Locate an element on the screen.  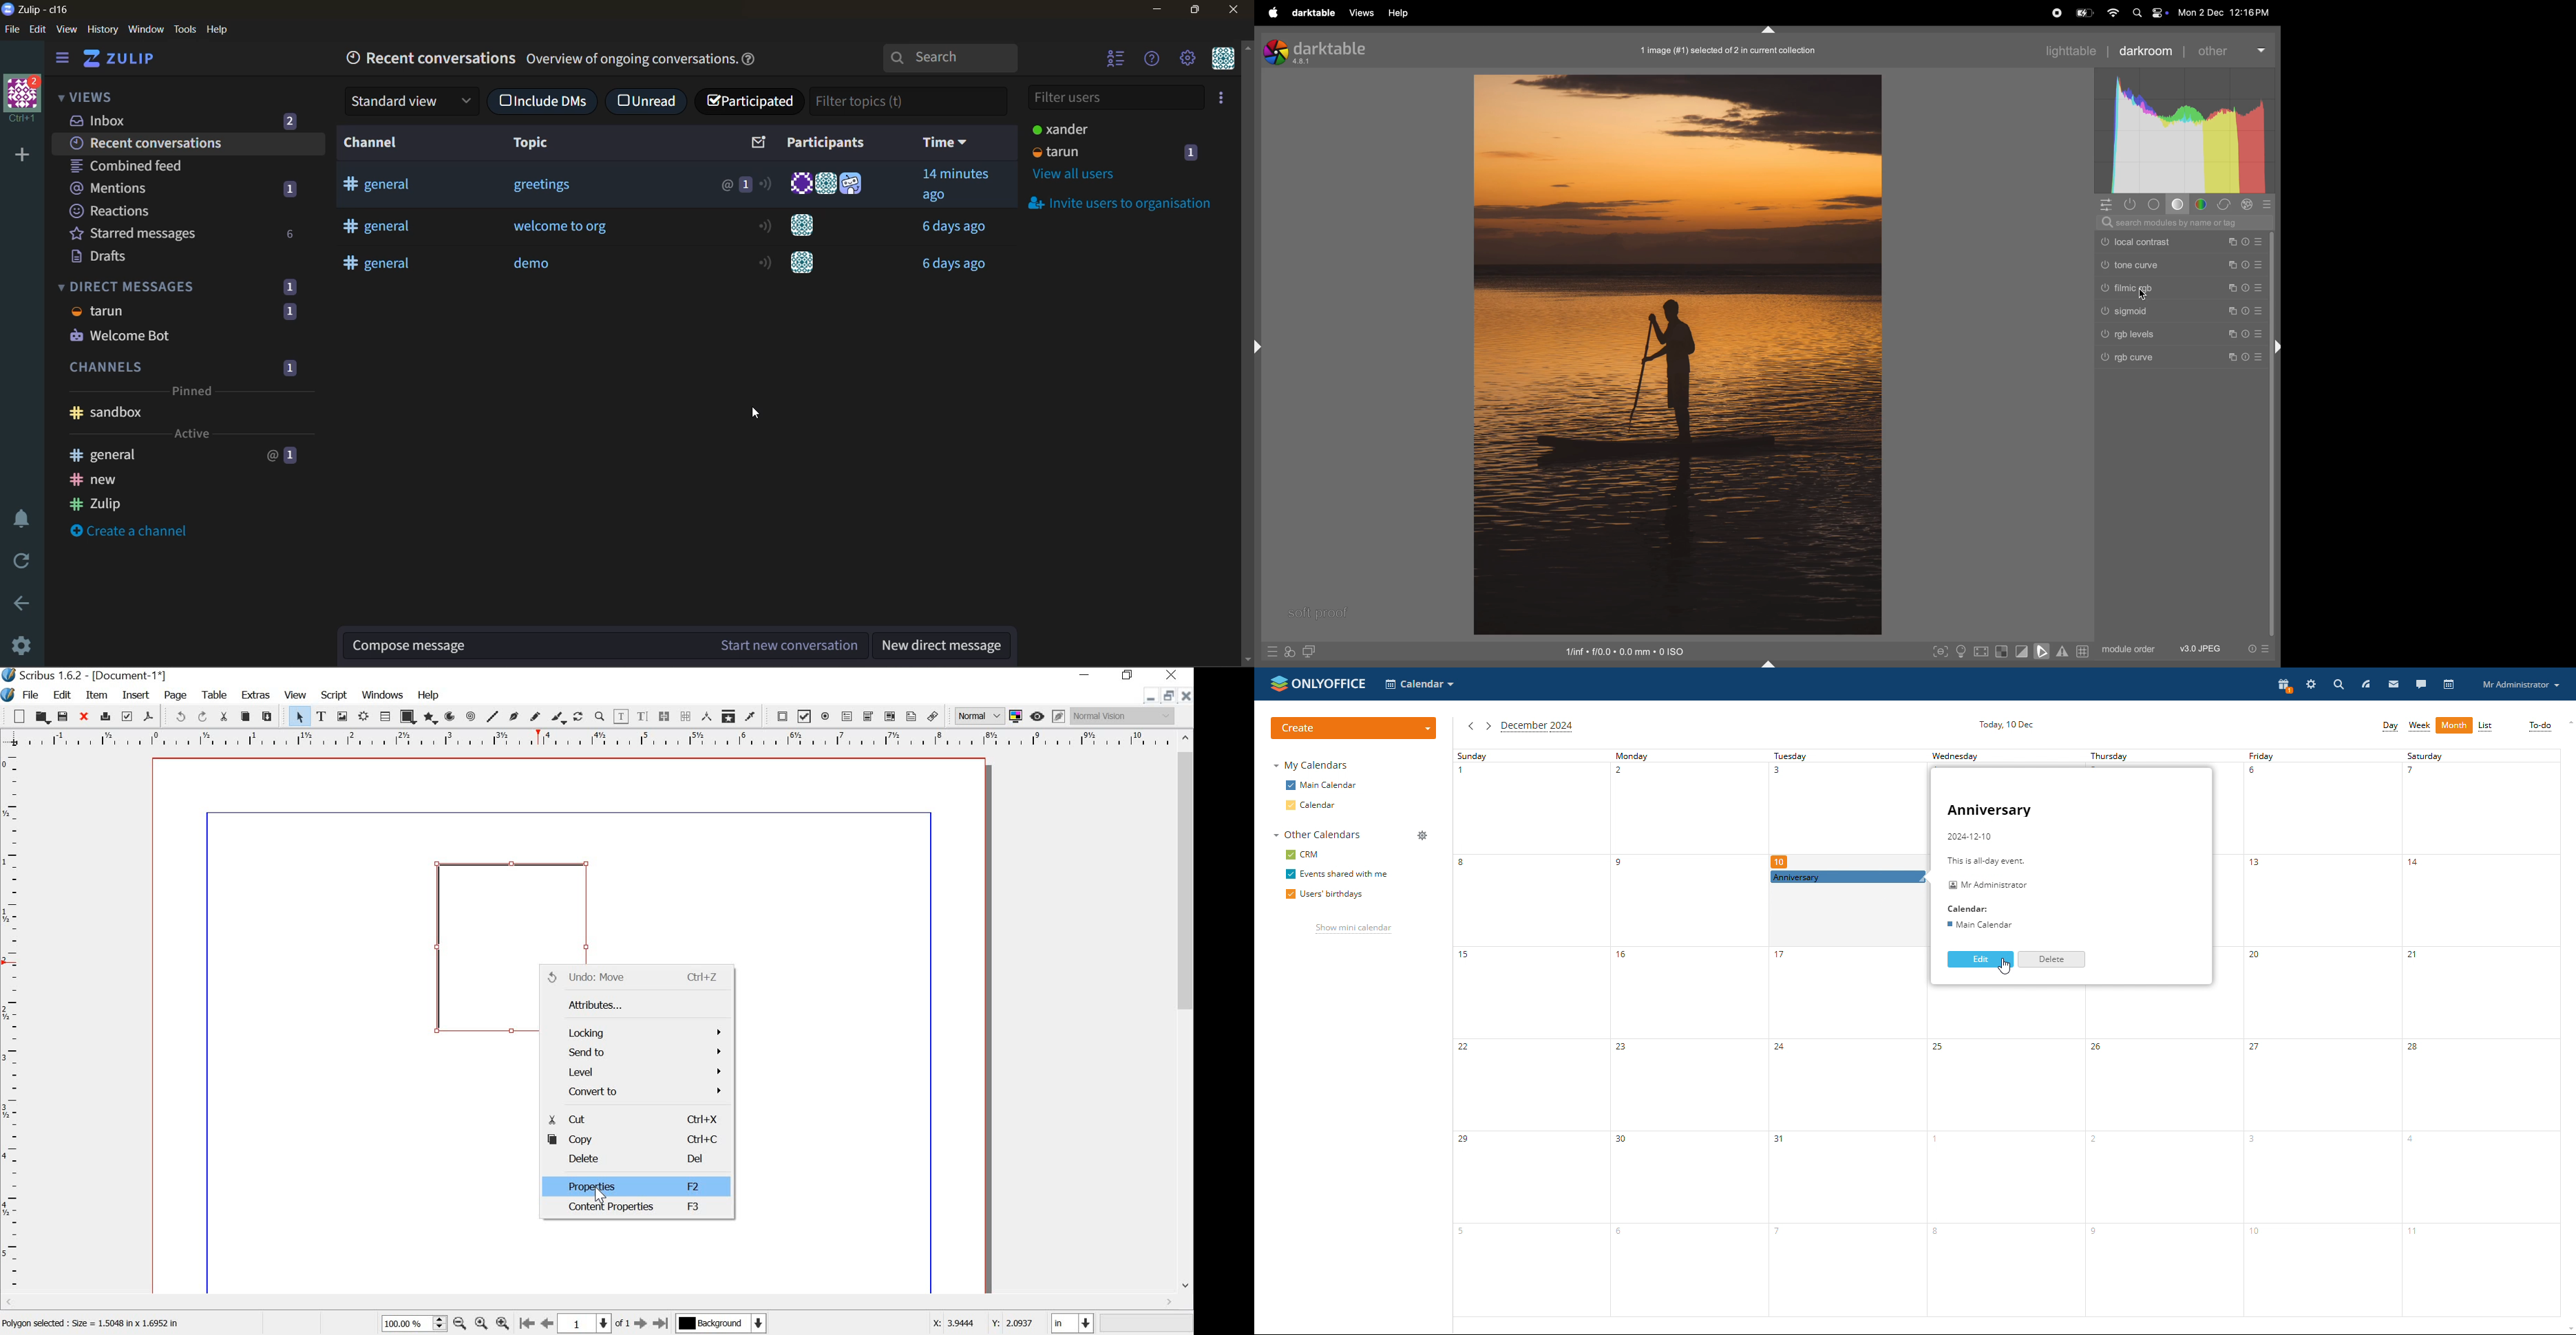
rgb curve is located at coordinates (2181, 359).